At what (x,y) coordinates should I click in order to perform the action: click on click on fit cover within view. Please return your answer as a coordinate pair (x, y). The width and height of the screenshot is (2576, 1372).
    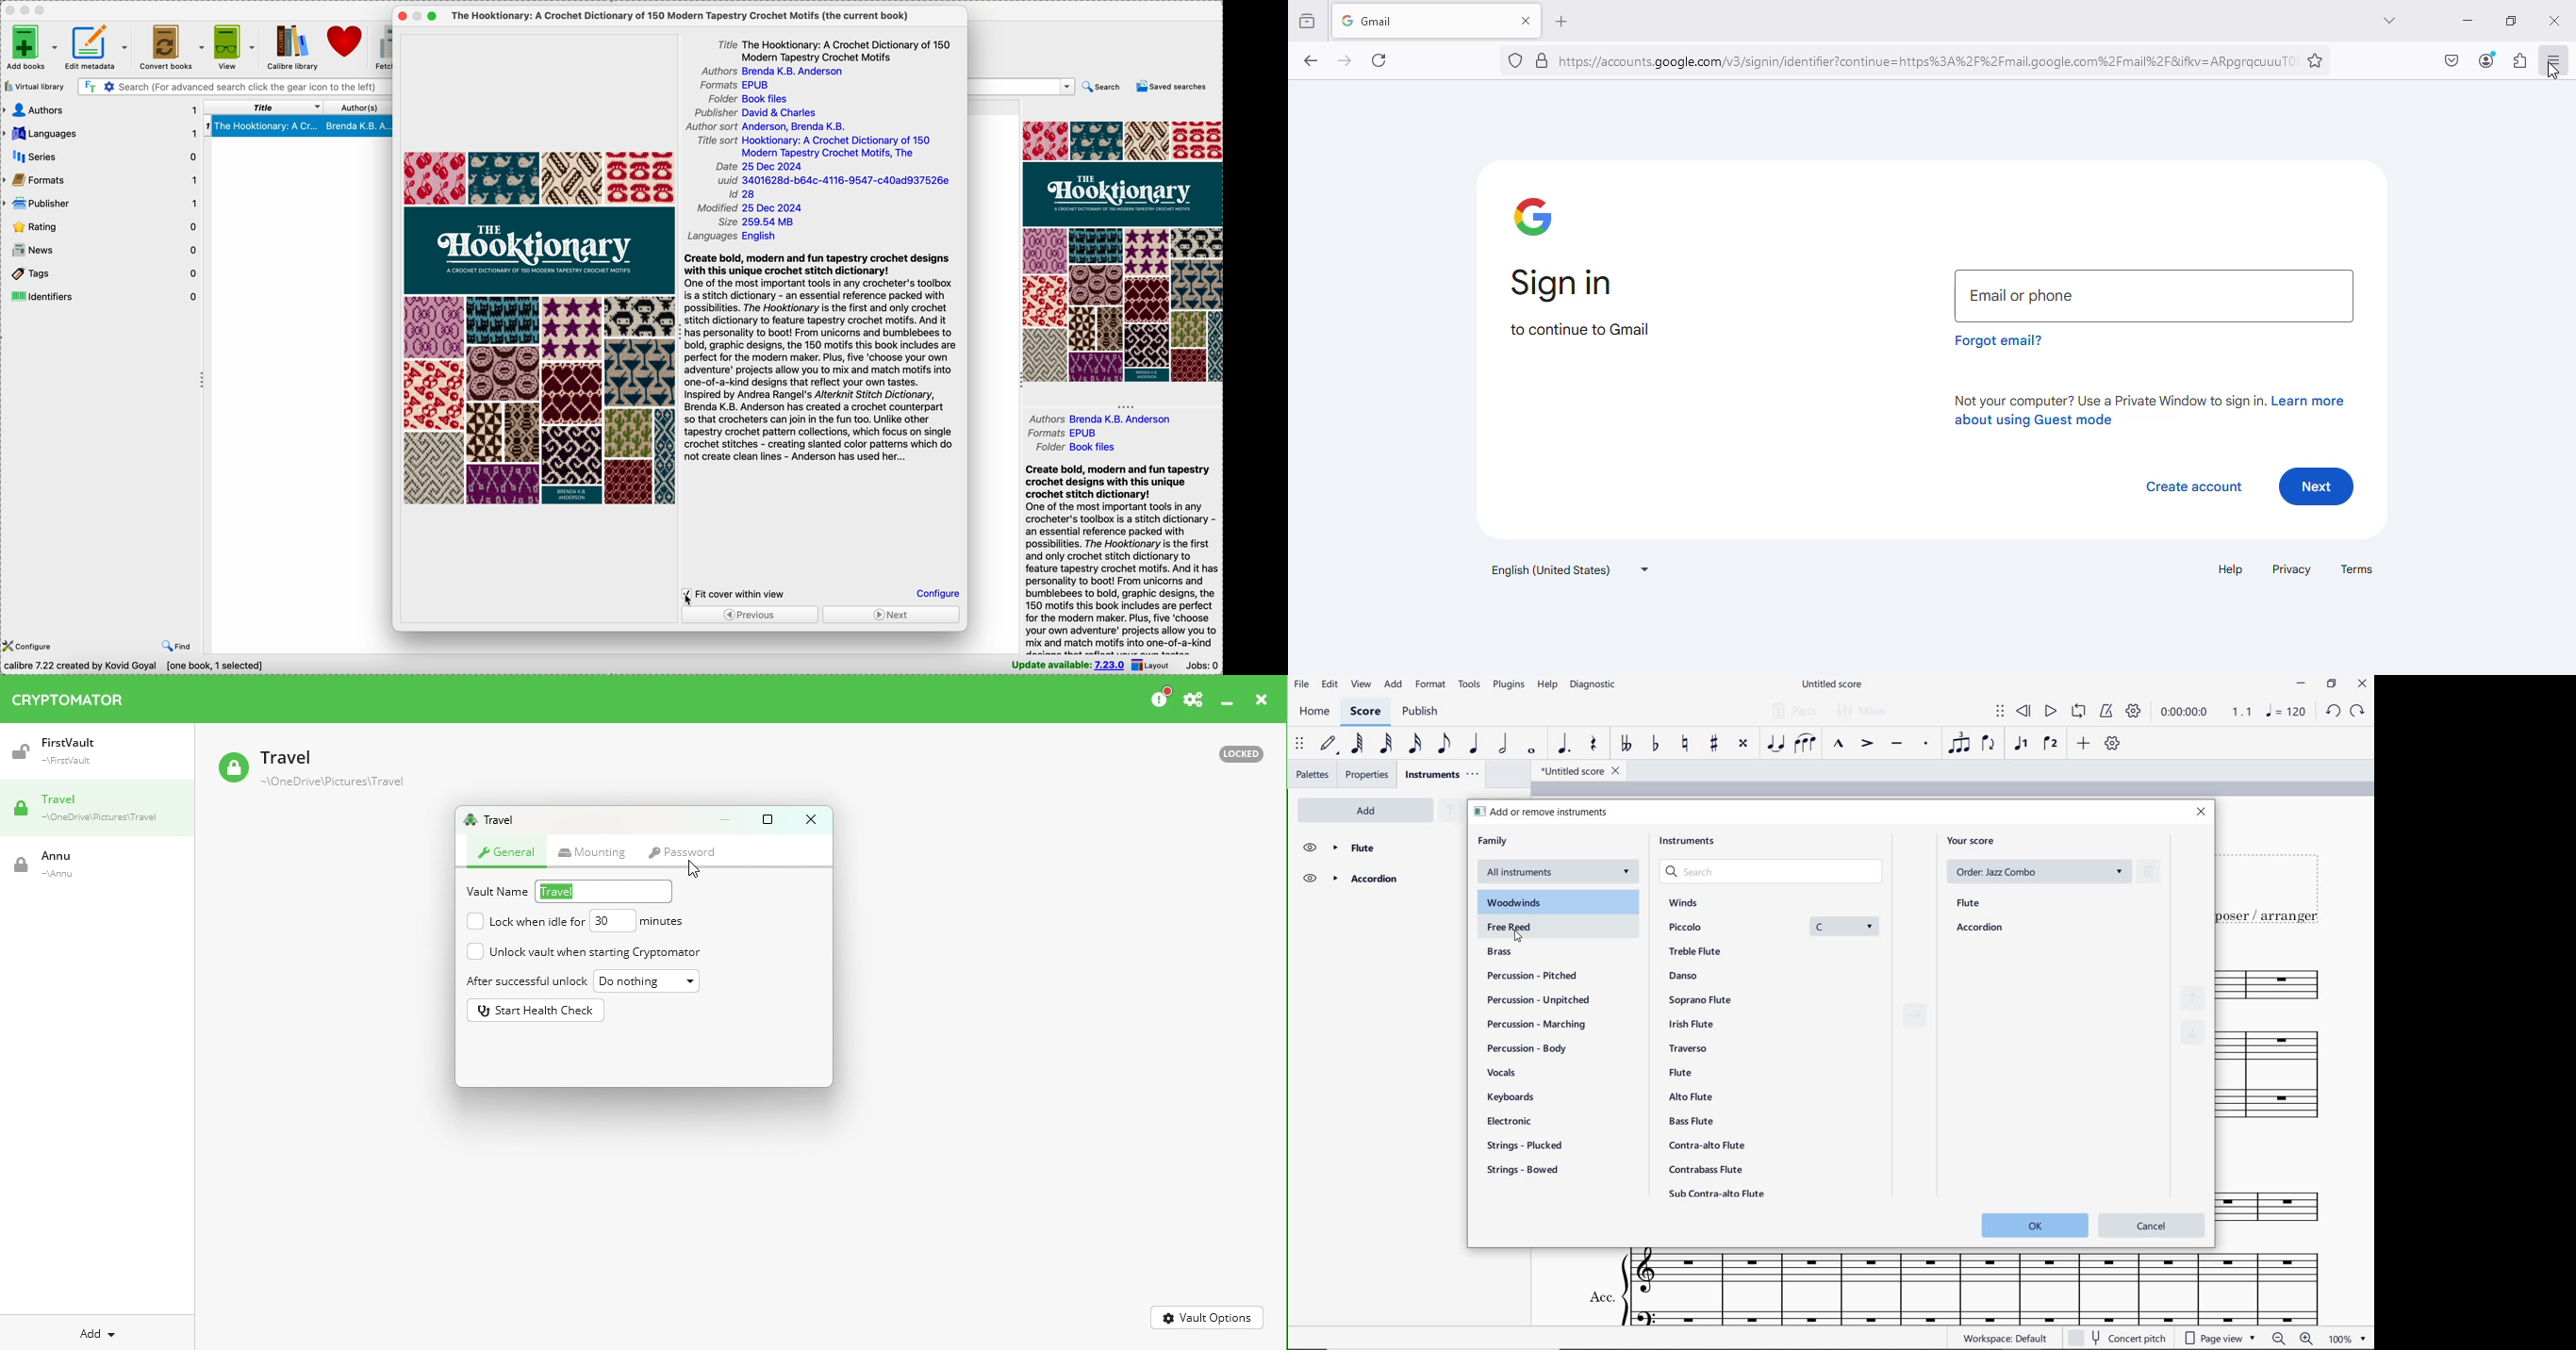
    Looking at the image, I should click on (737, 596).